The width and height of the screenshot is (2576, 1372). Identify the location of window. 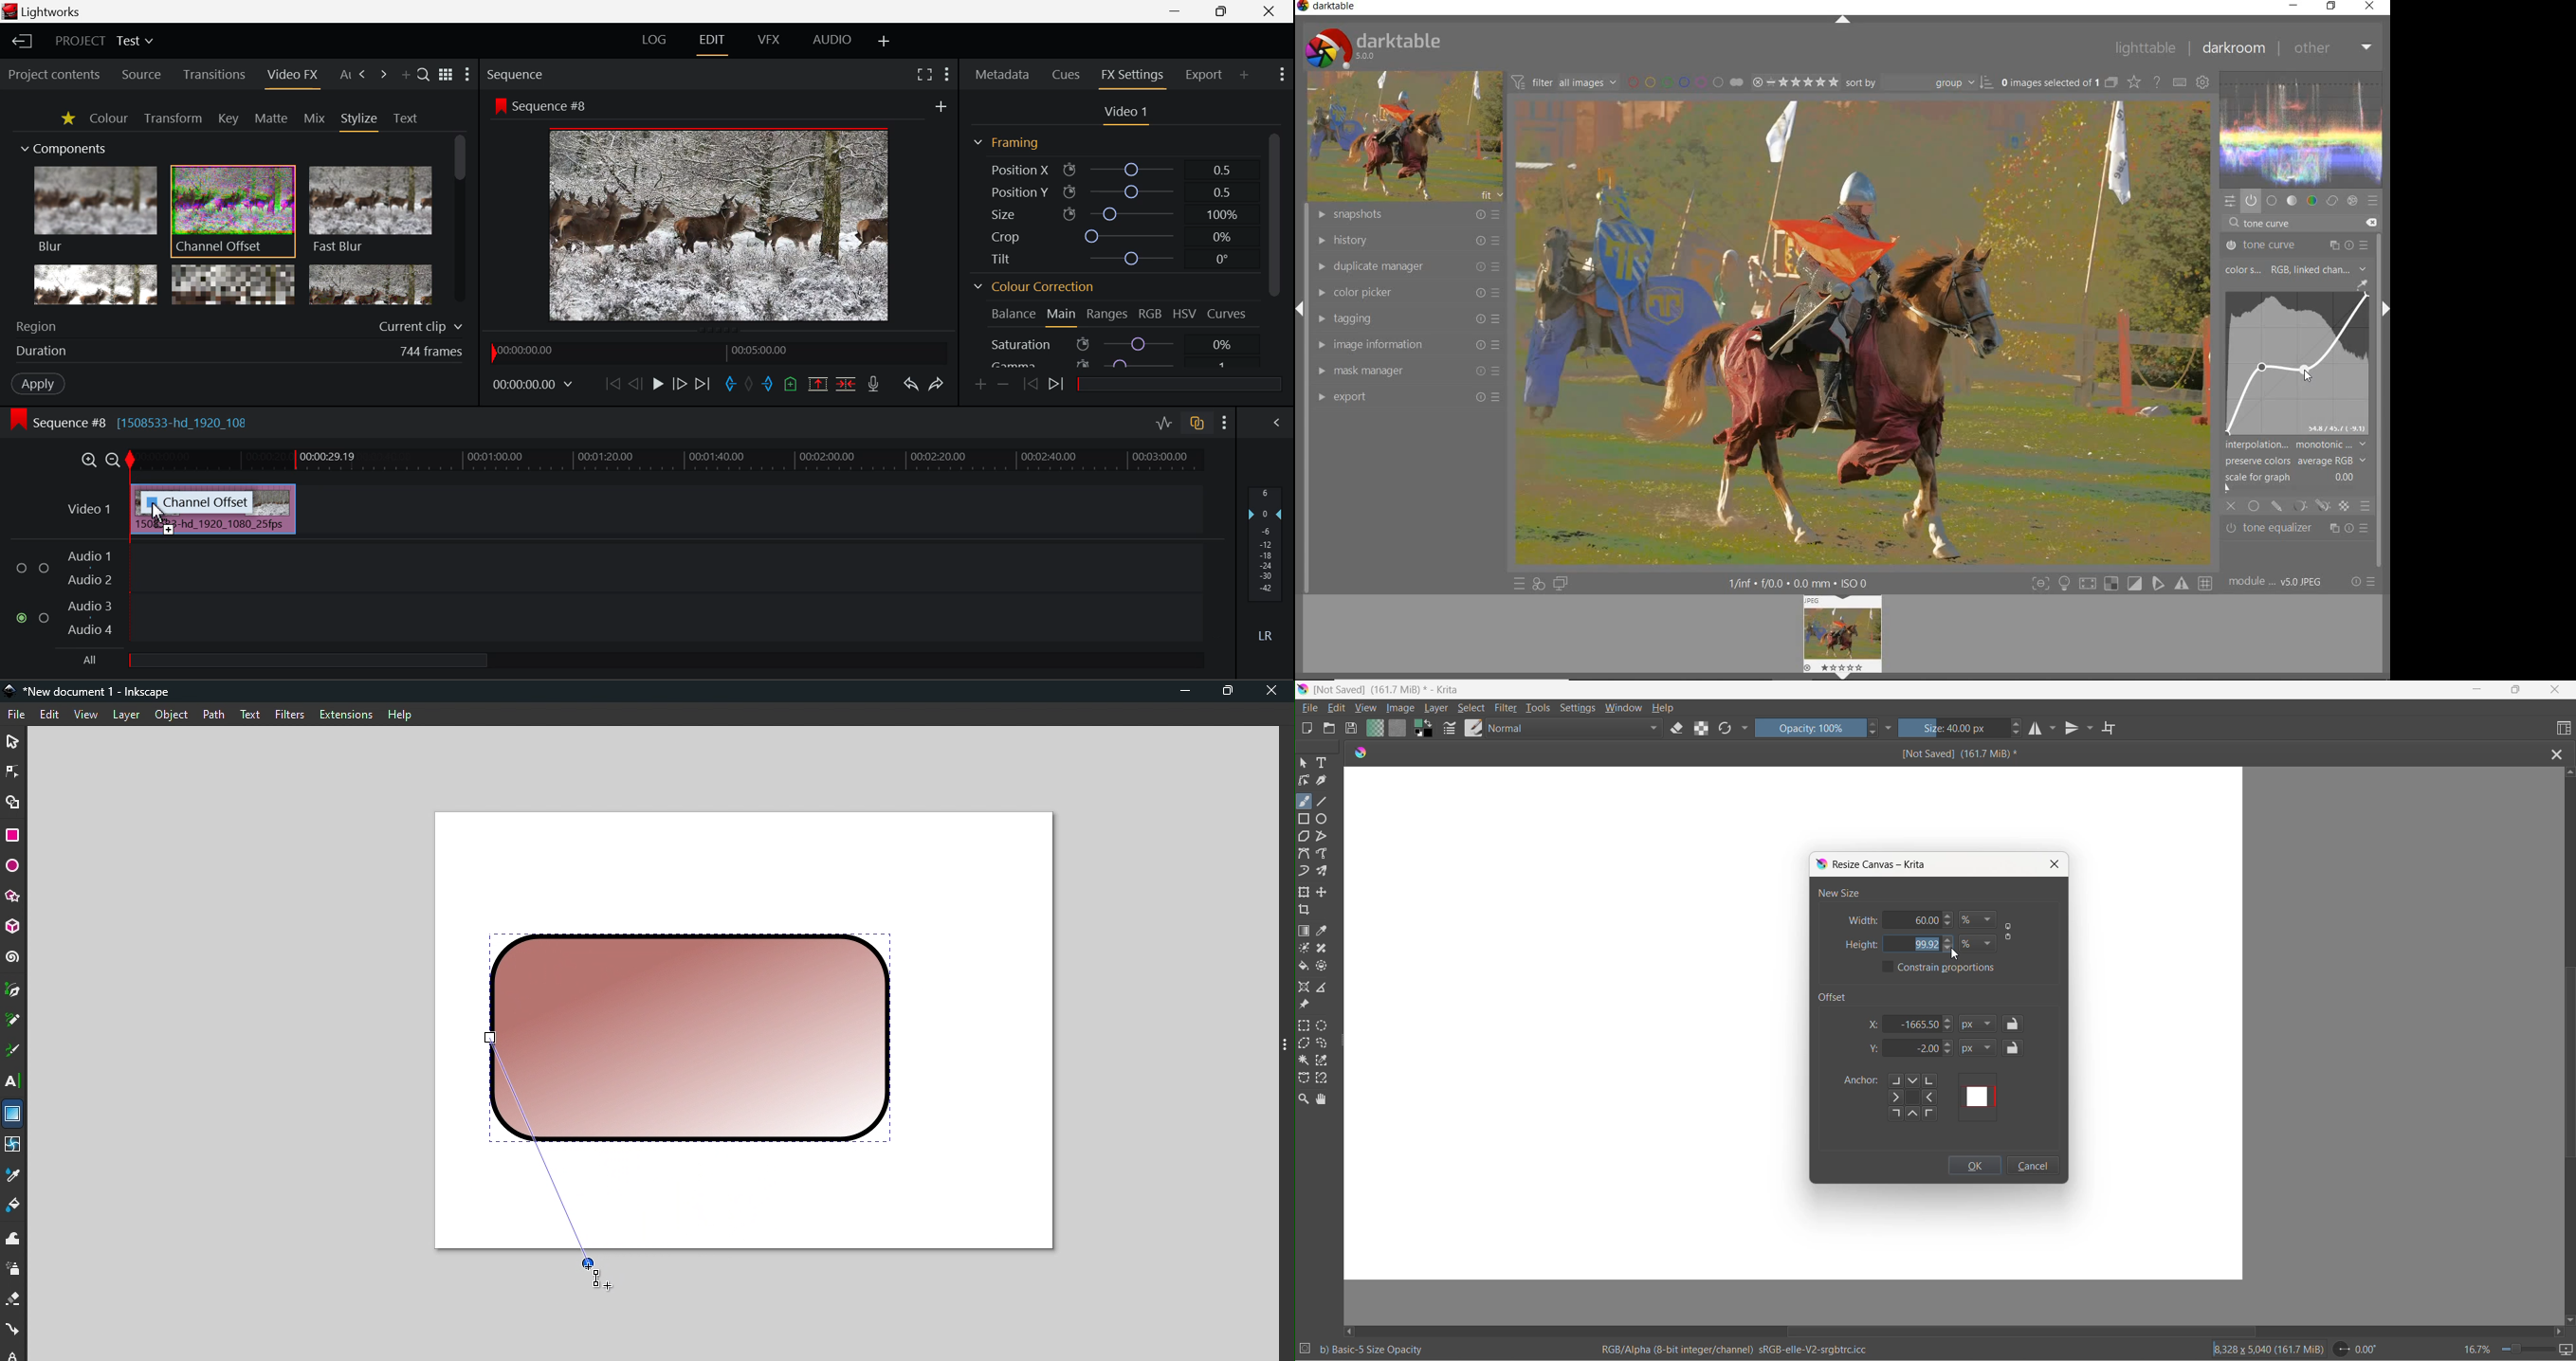
(1623, 709).